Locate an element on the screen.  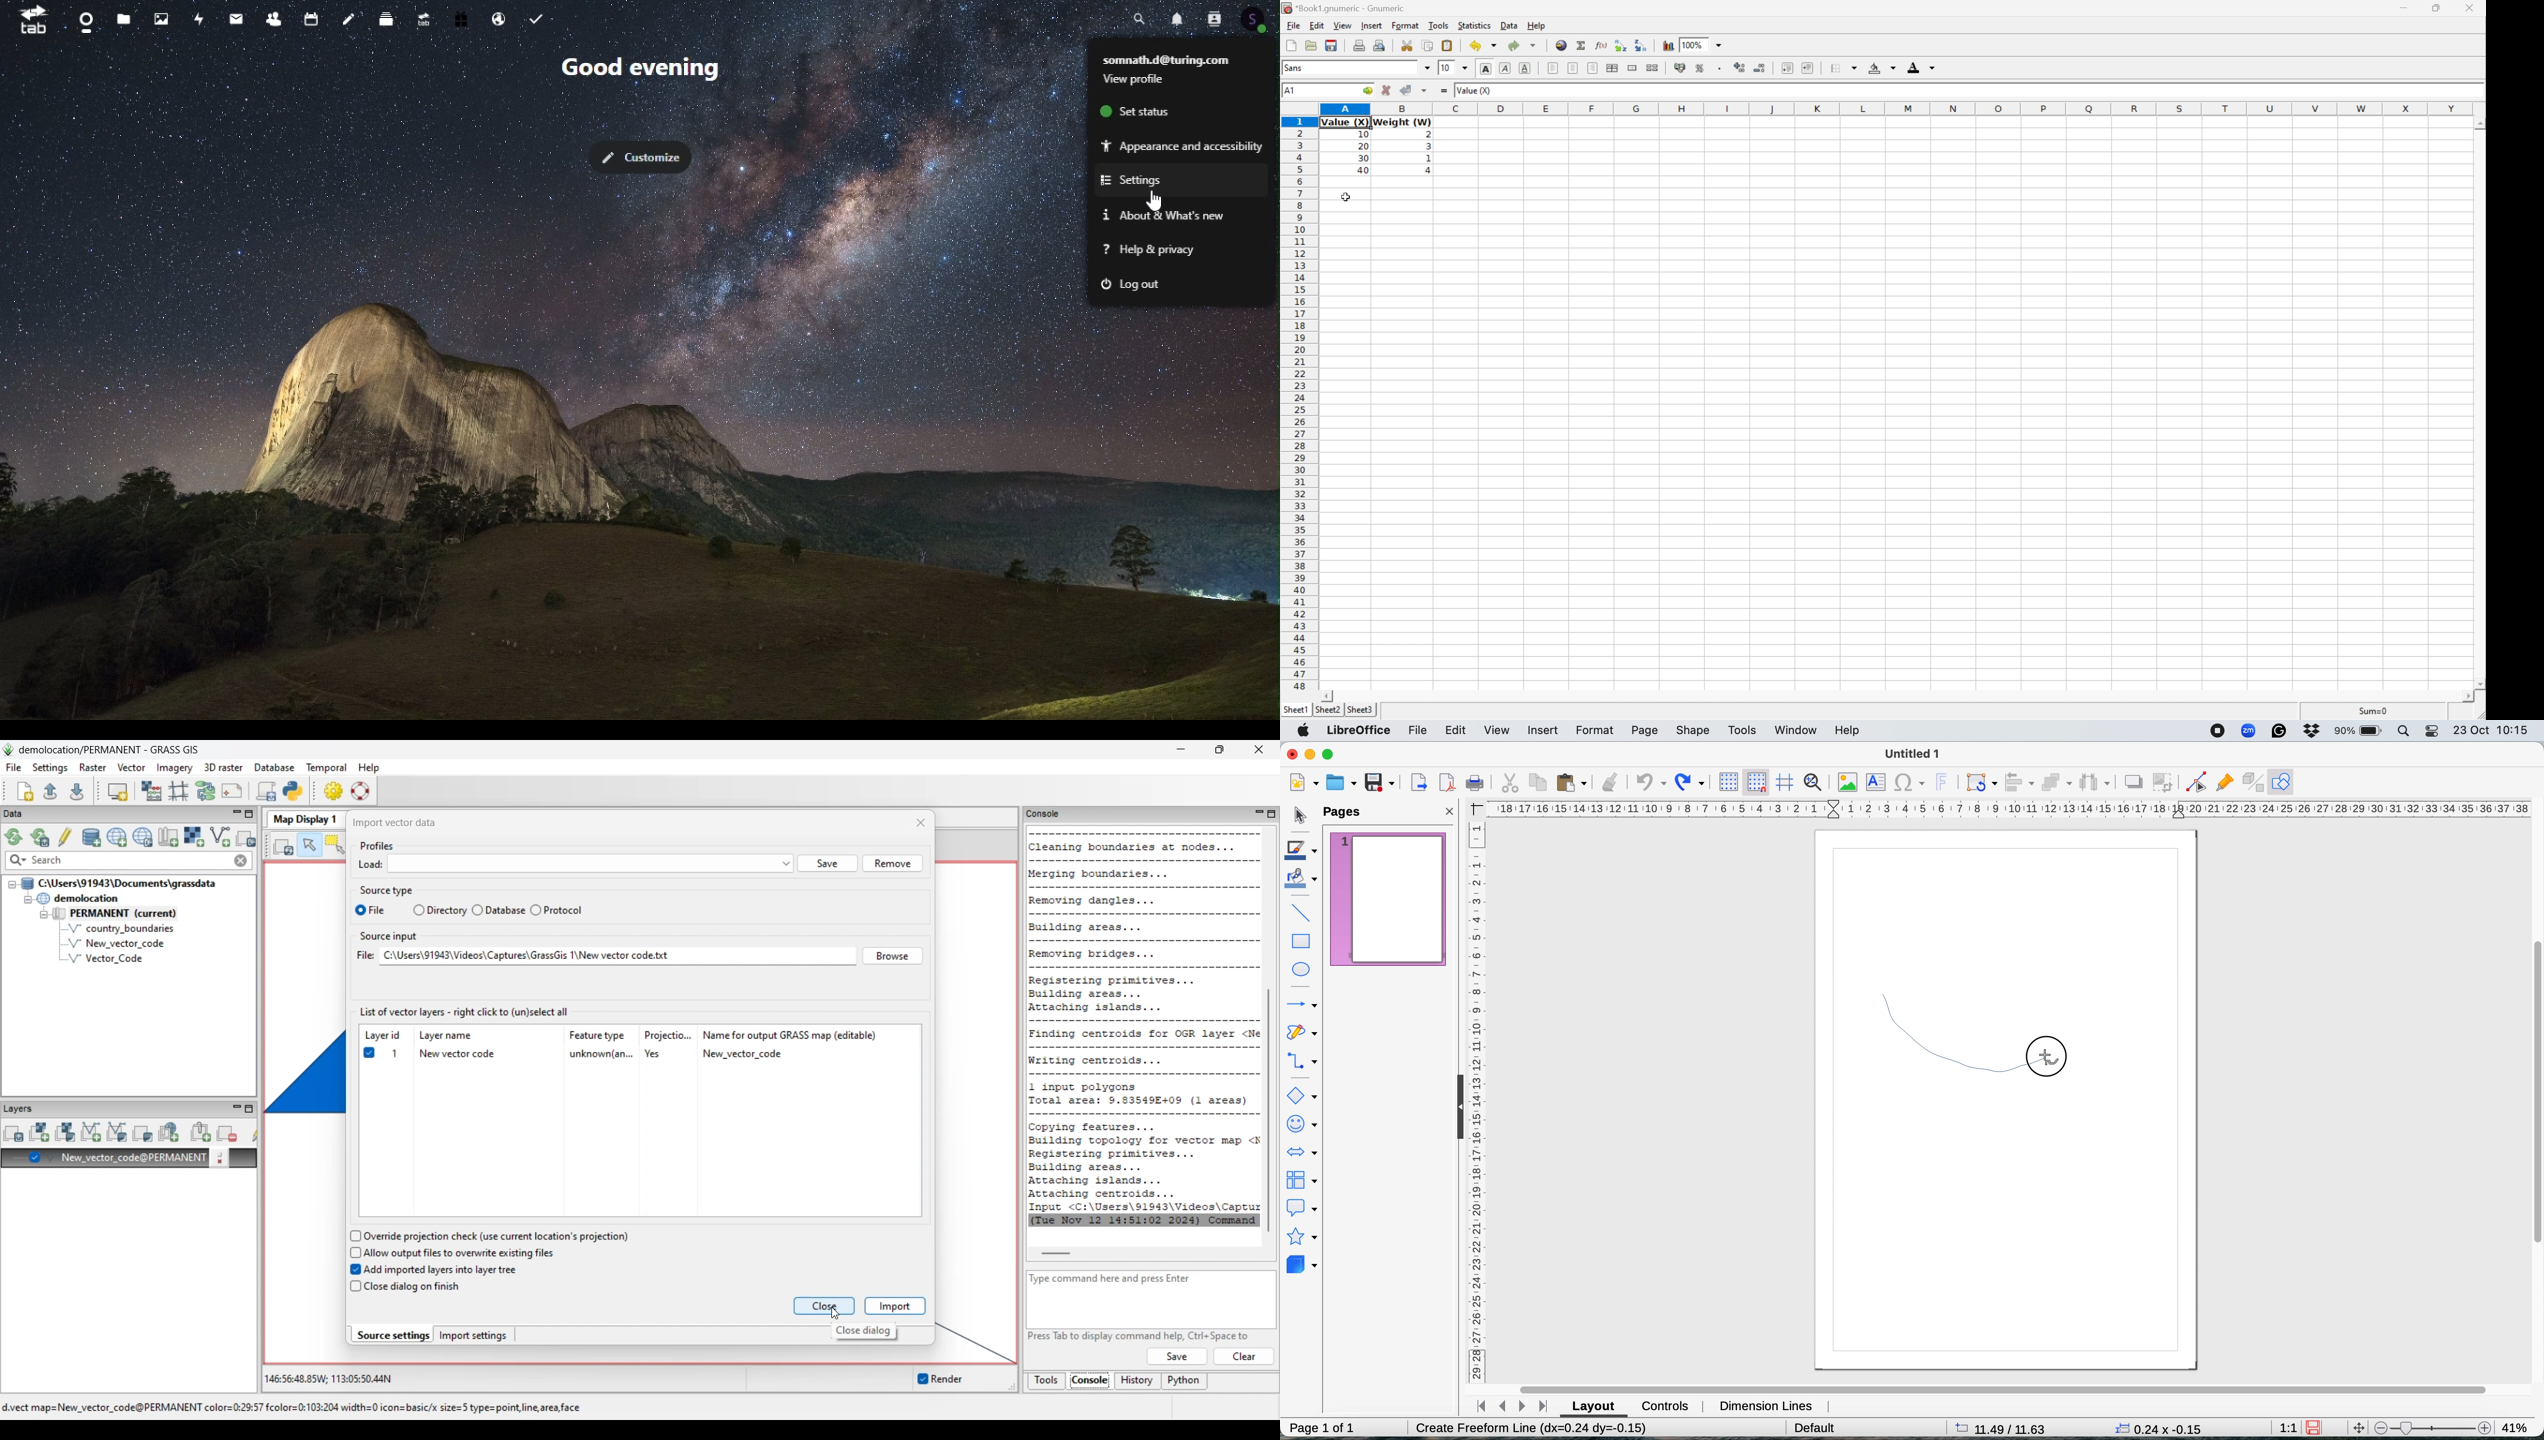
Scroll Right is located at coordinates (2465, 696).